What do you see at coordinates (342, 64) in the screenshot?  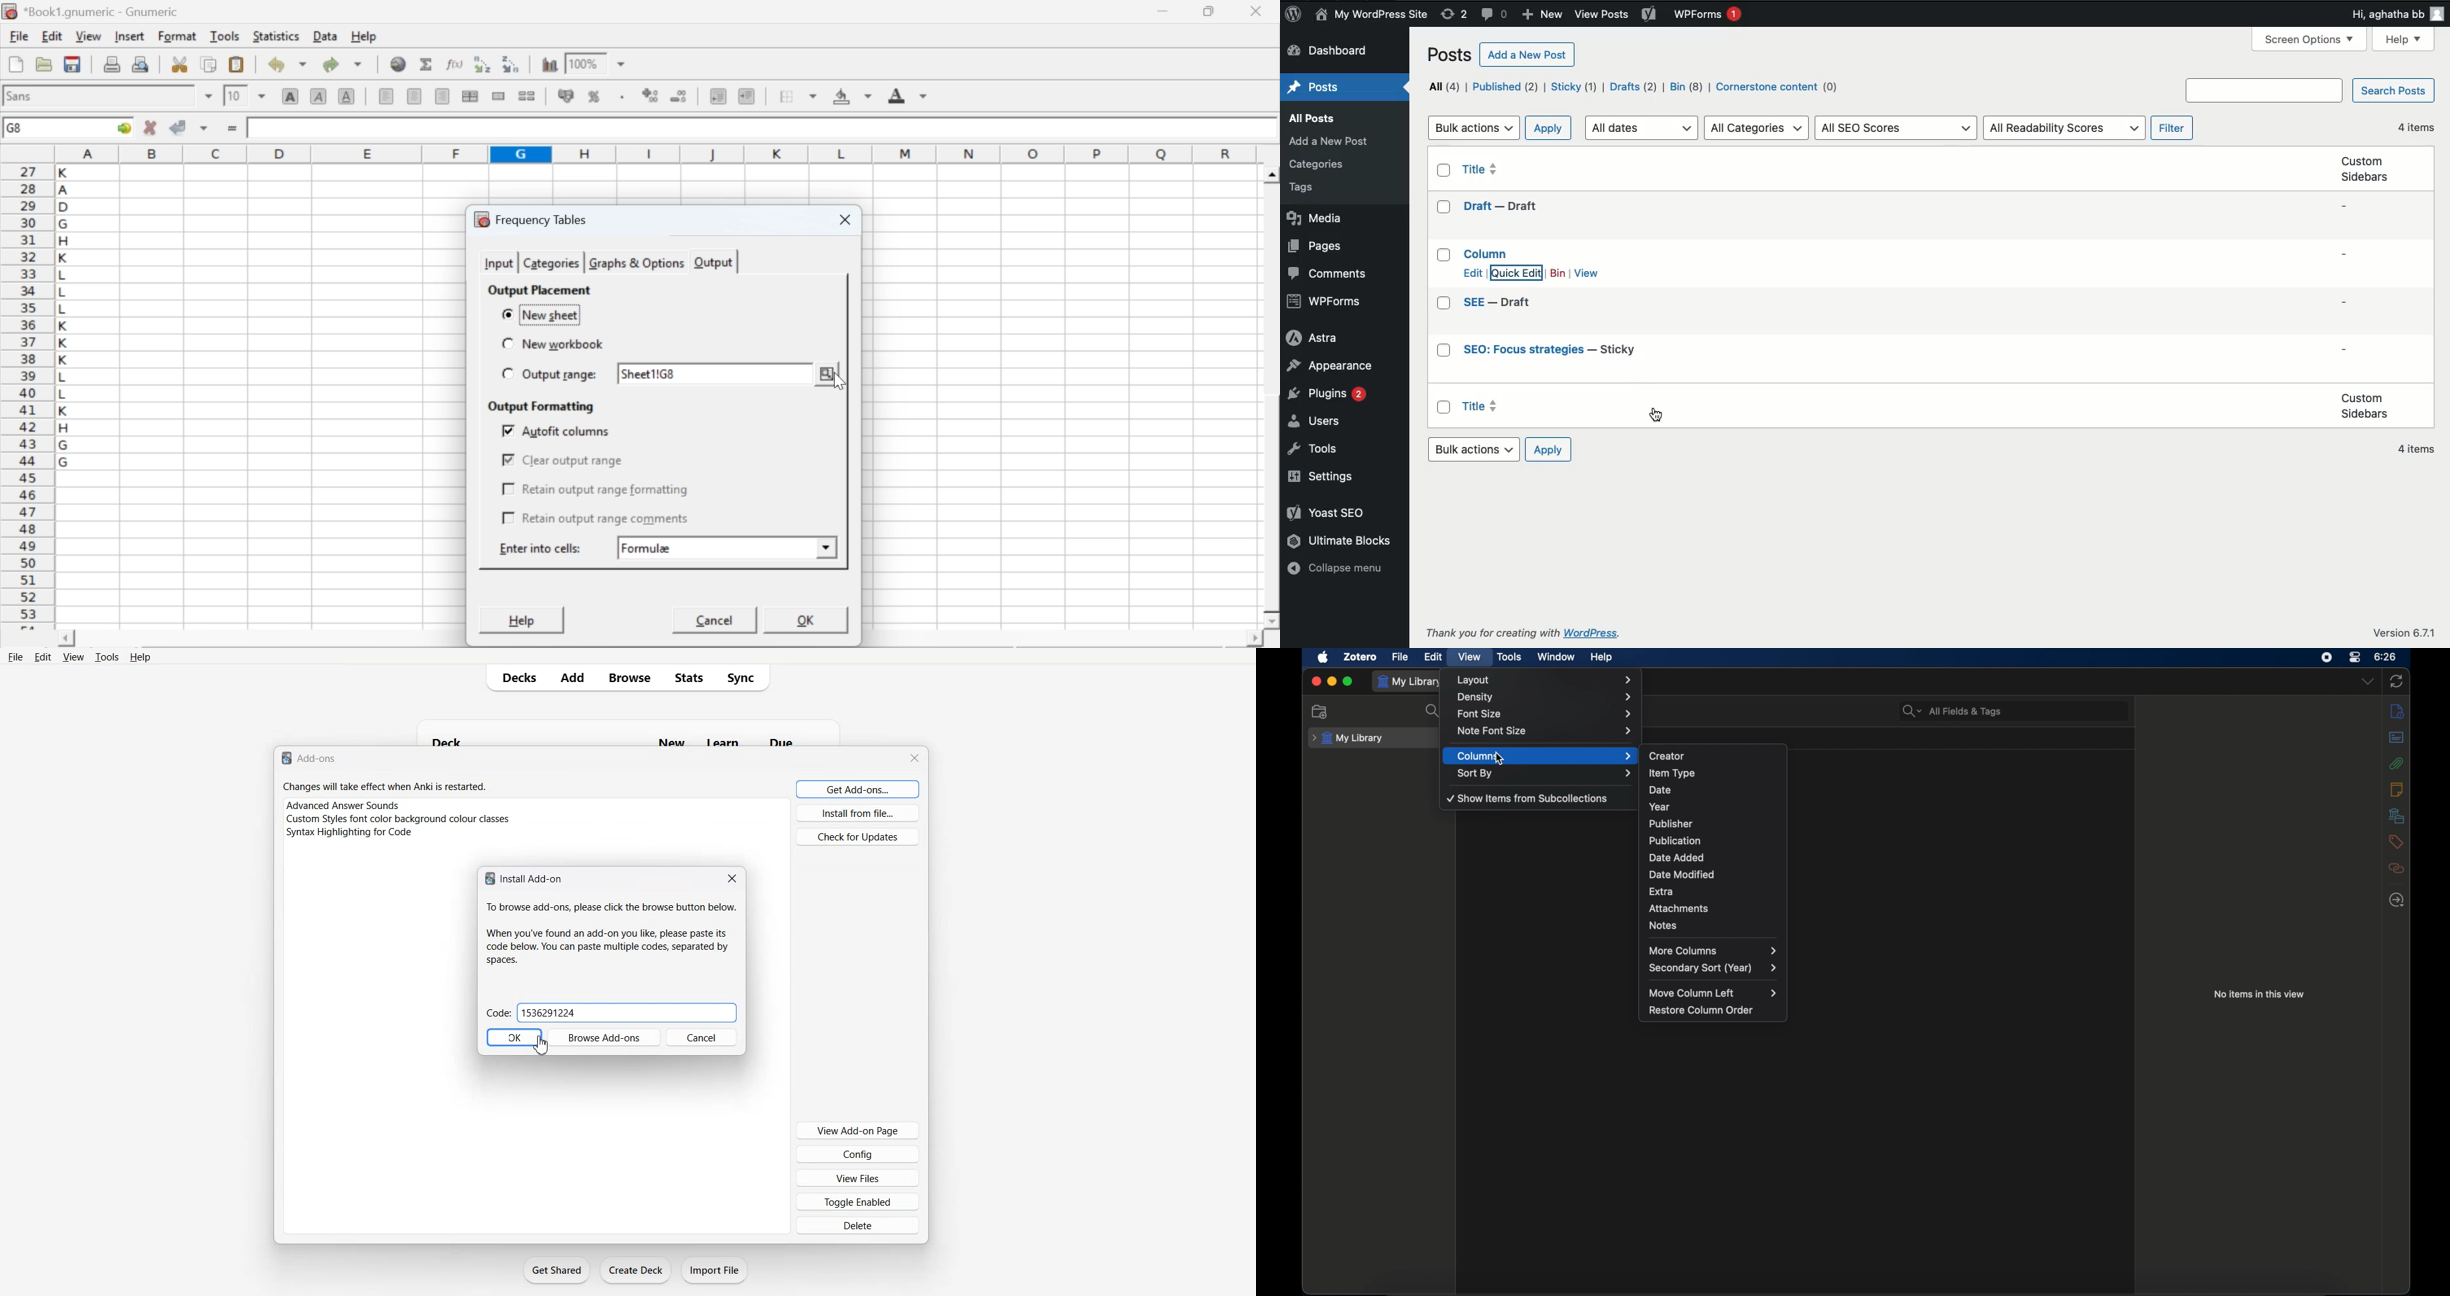 I see `redo` at bounding box center [342, 64].